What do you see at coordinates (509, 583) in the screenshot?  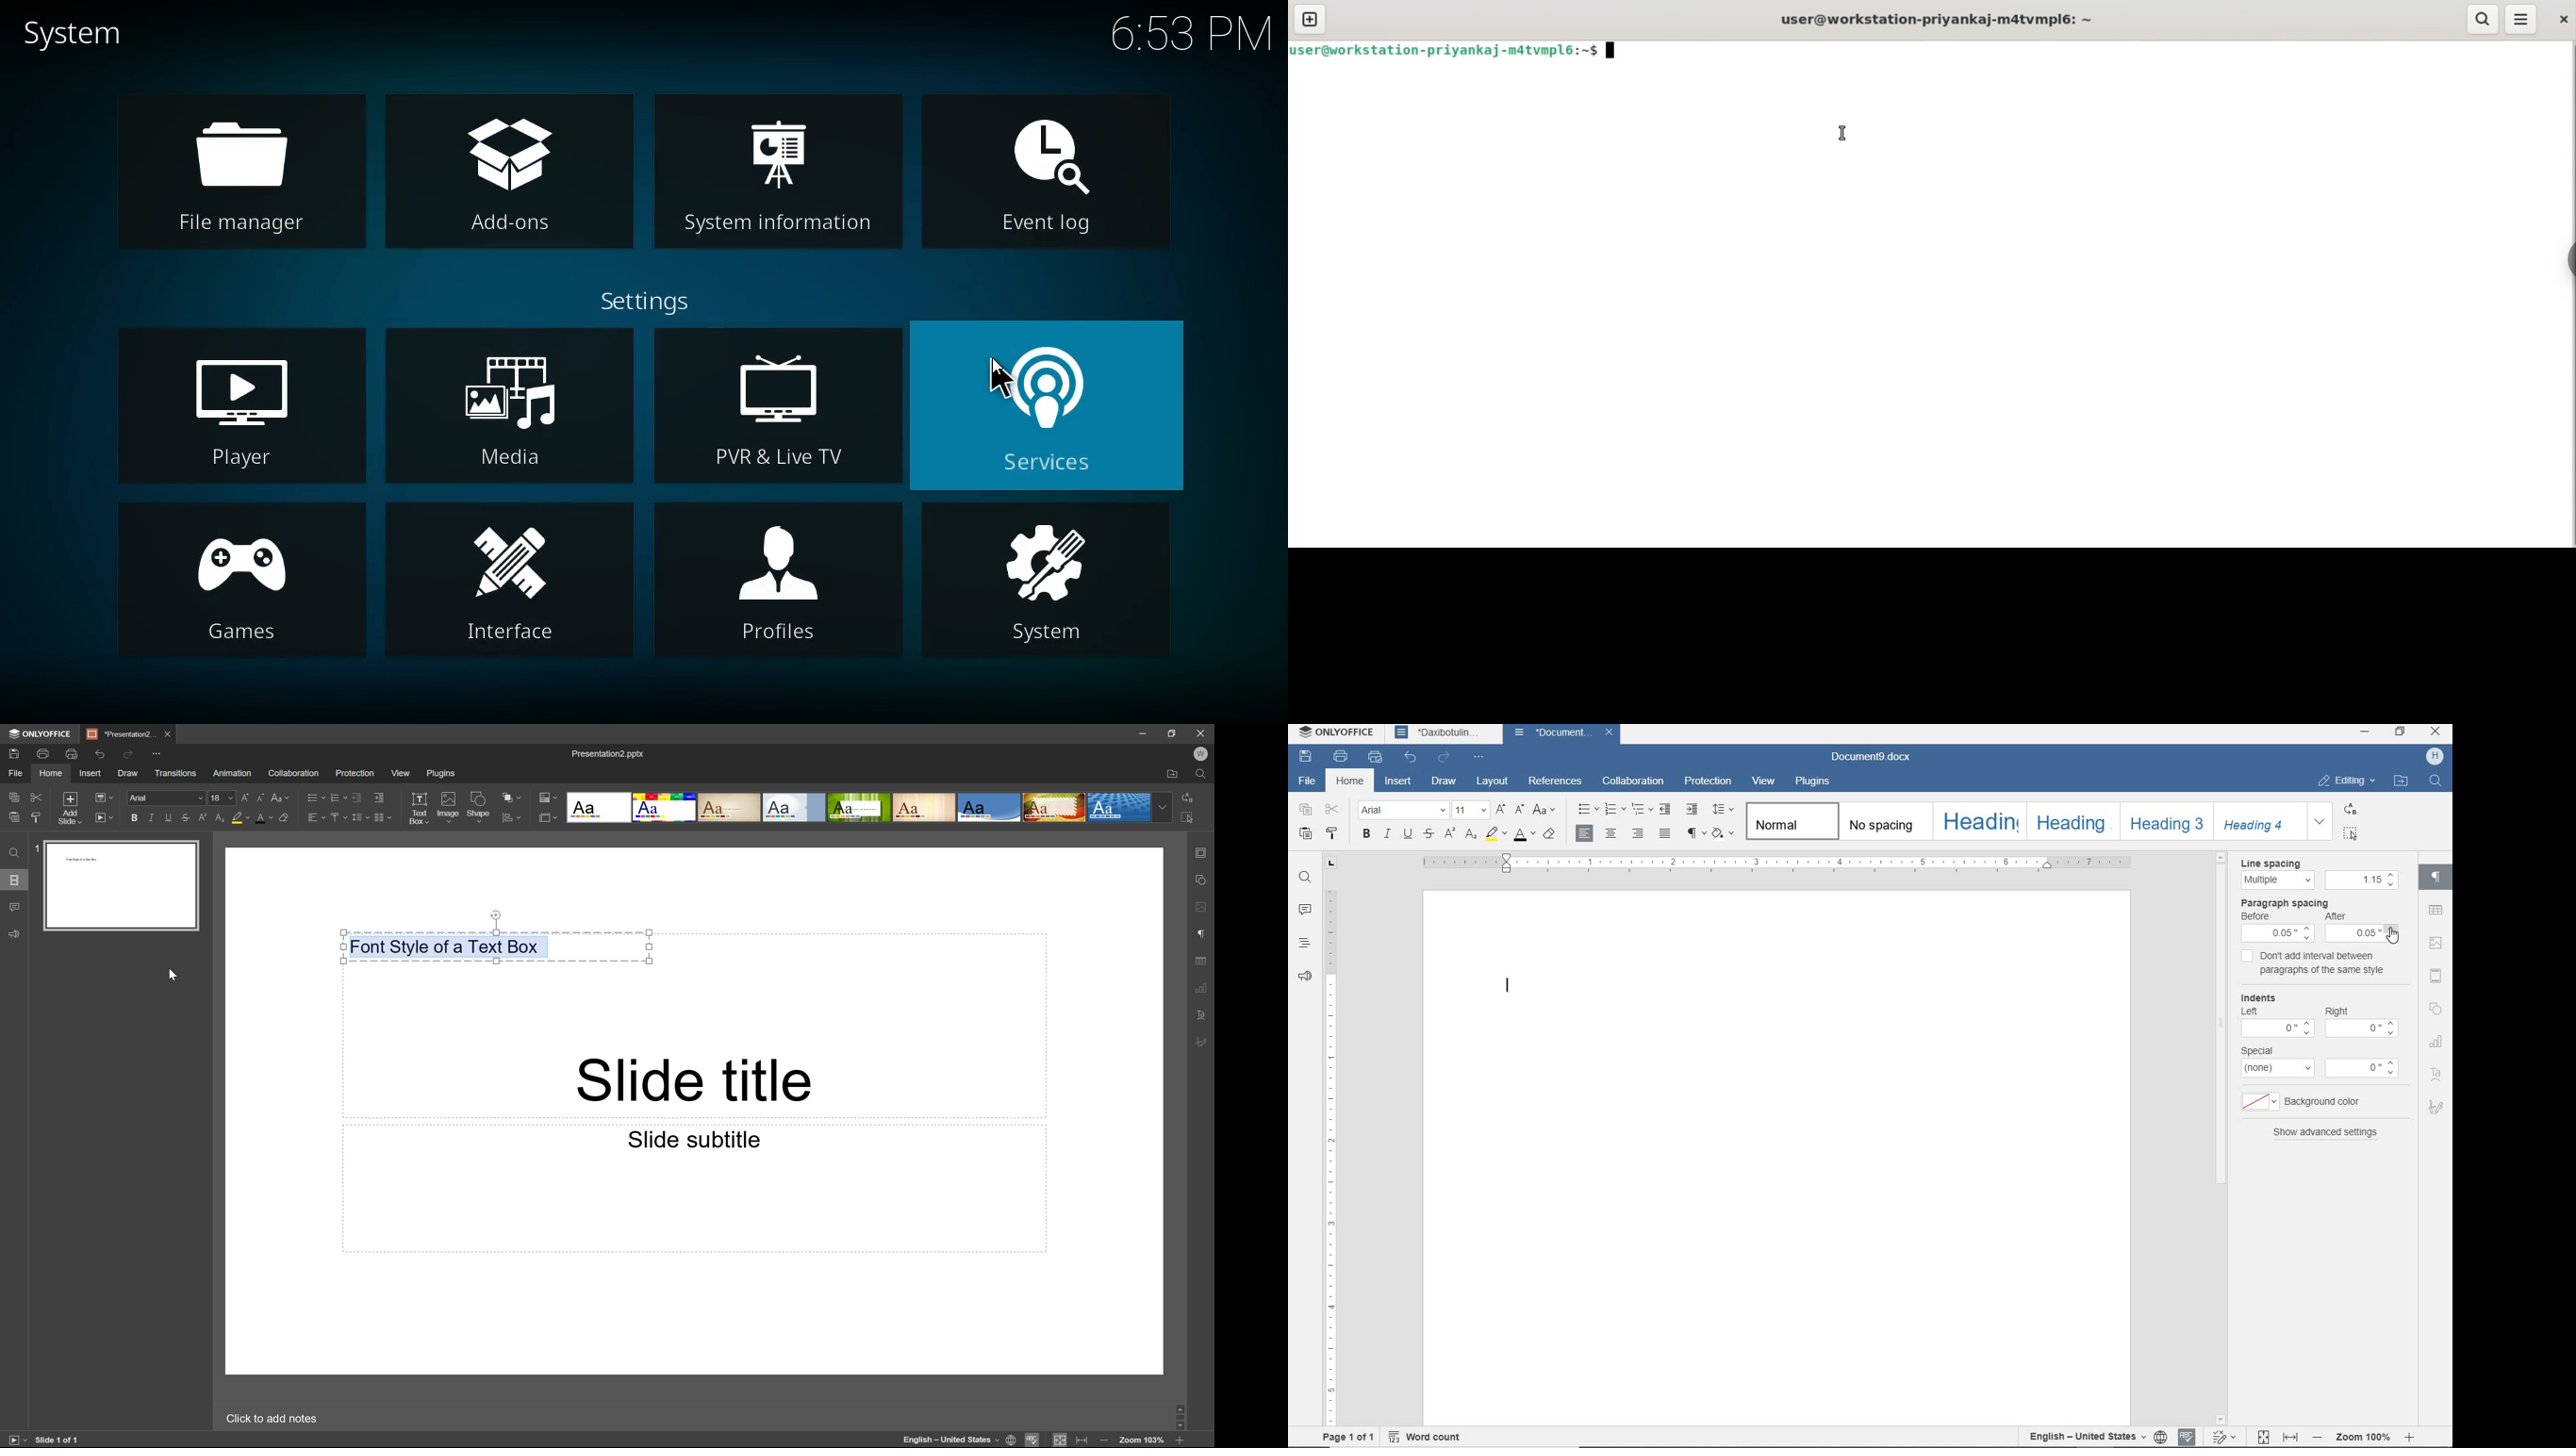 I see `interface` at bounding box center [509, 583].